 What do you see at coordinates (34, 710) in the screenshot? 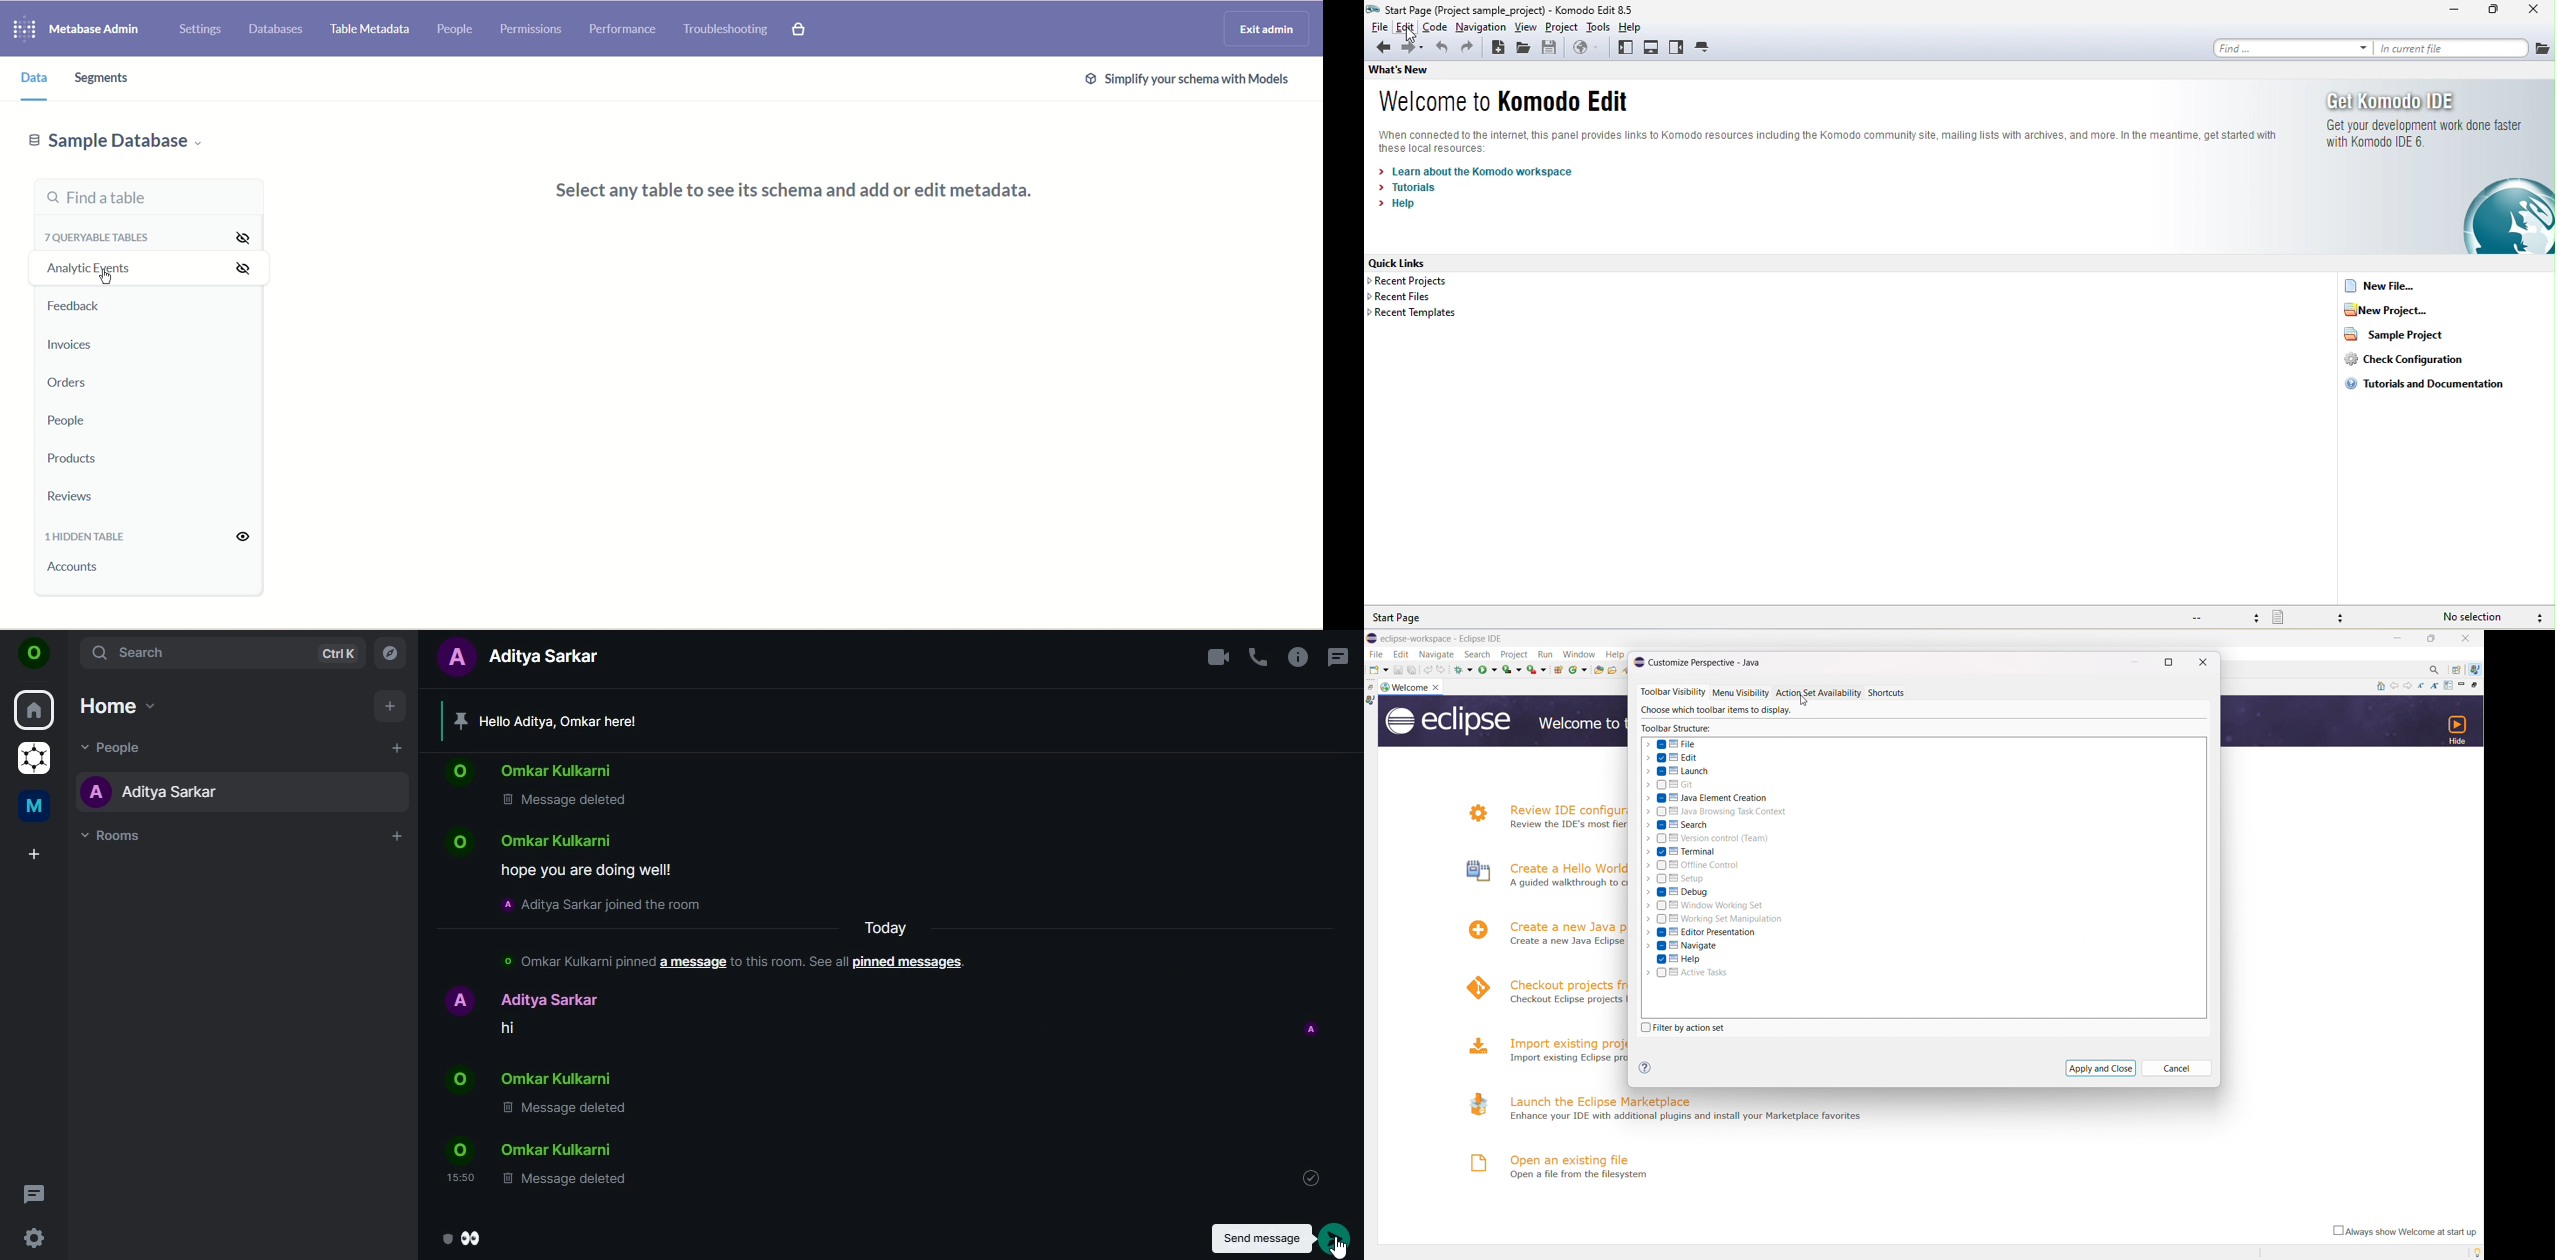
I see `home` at bounding box center [34, 710].